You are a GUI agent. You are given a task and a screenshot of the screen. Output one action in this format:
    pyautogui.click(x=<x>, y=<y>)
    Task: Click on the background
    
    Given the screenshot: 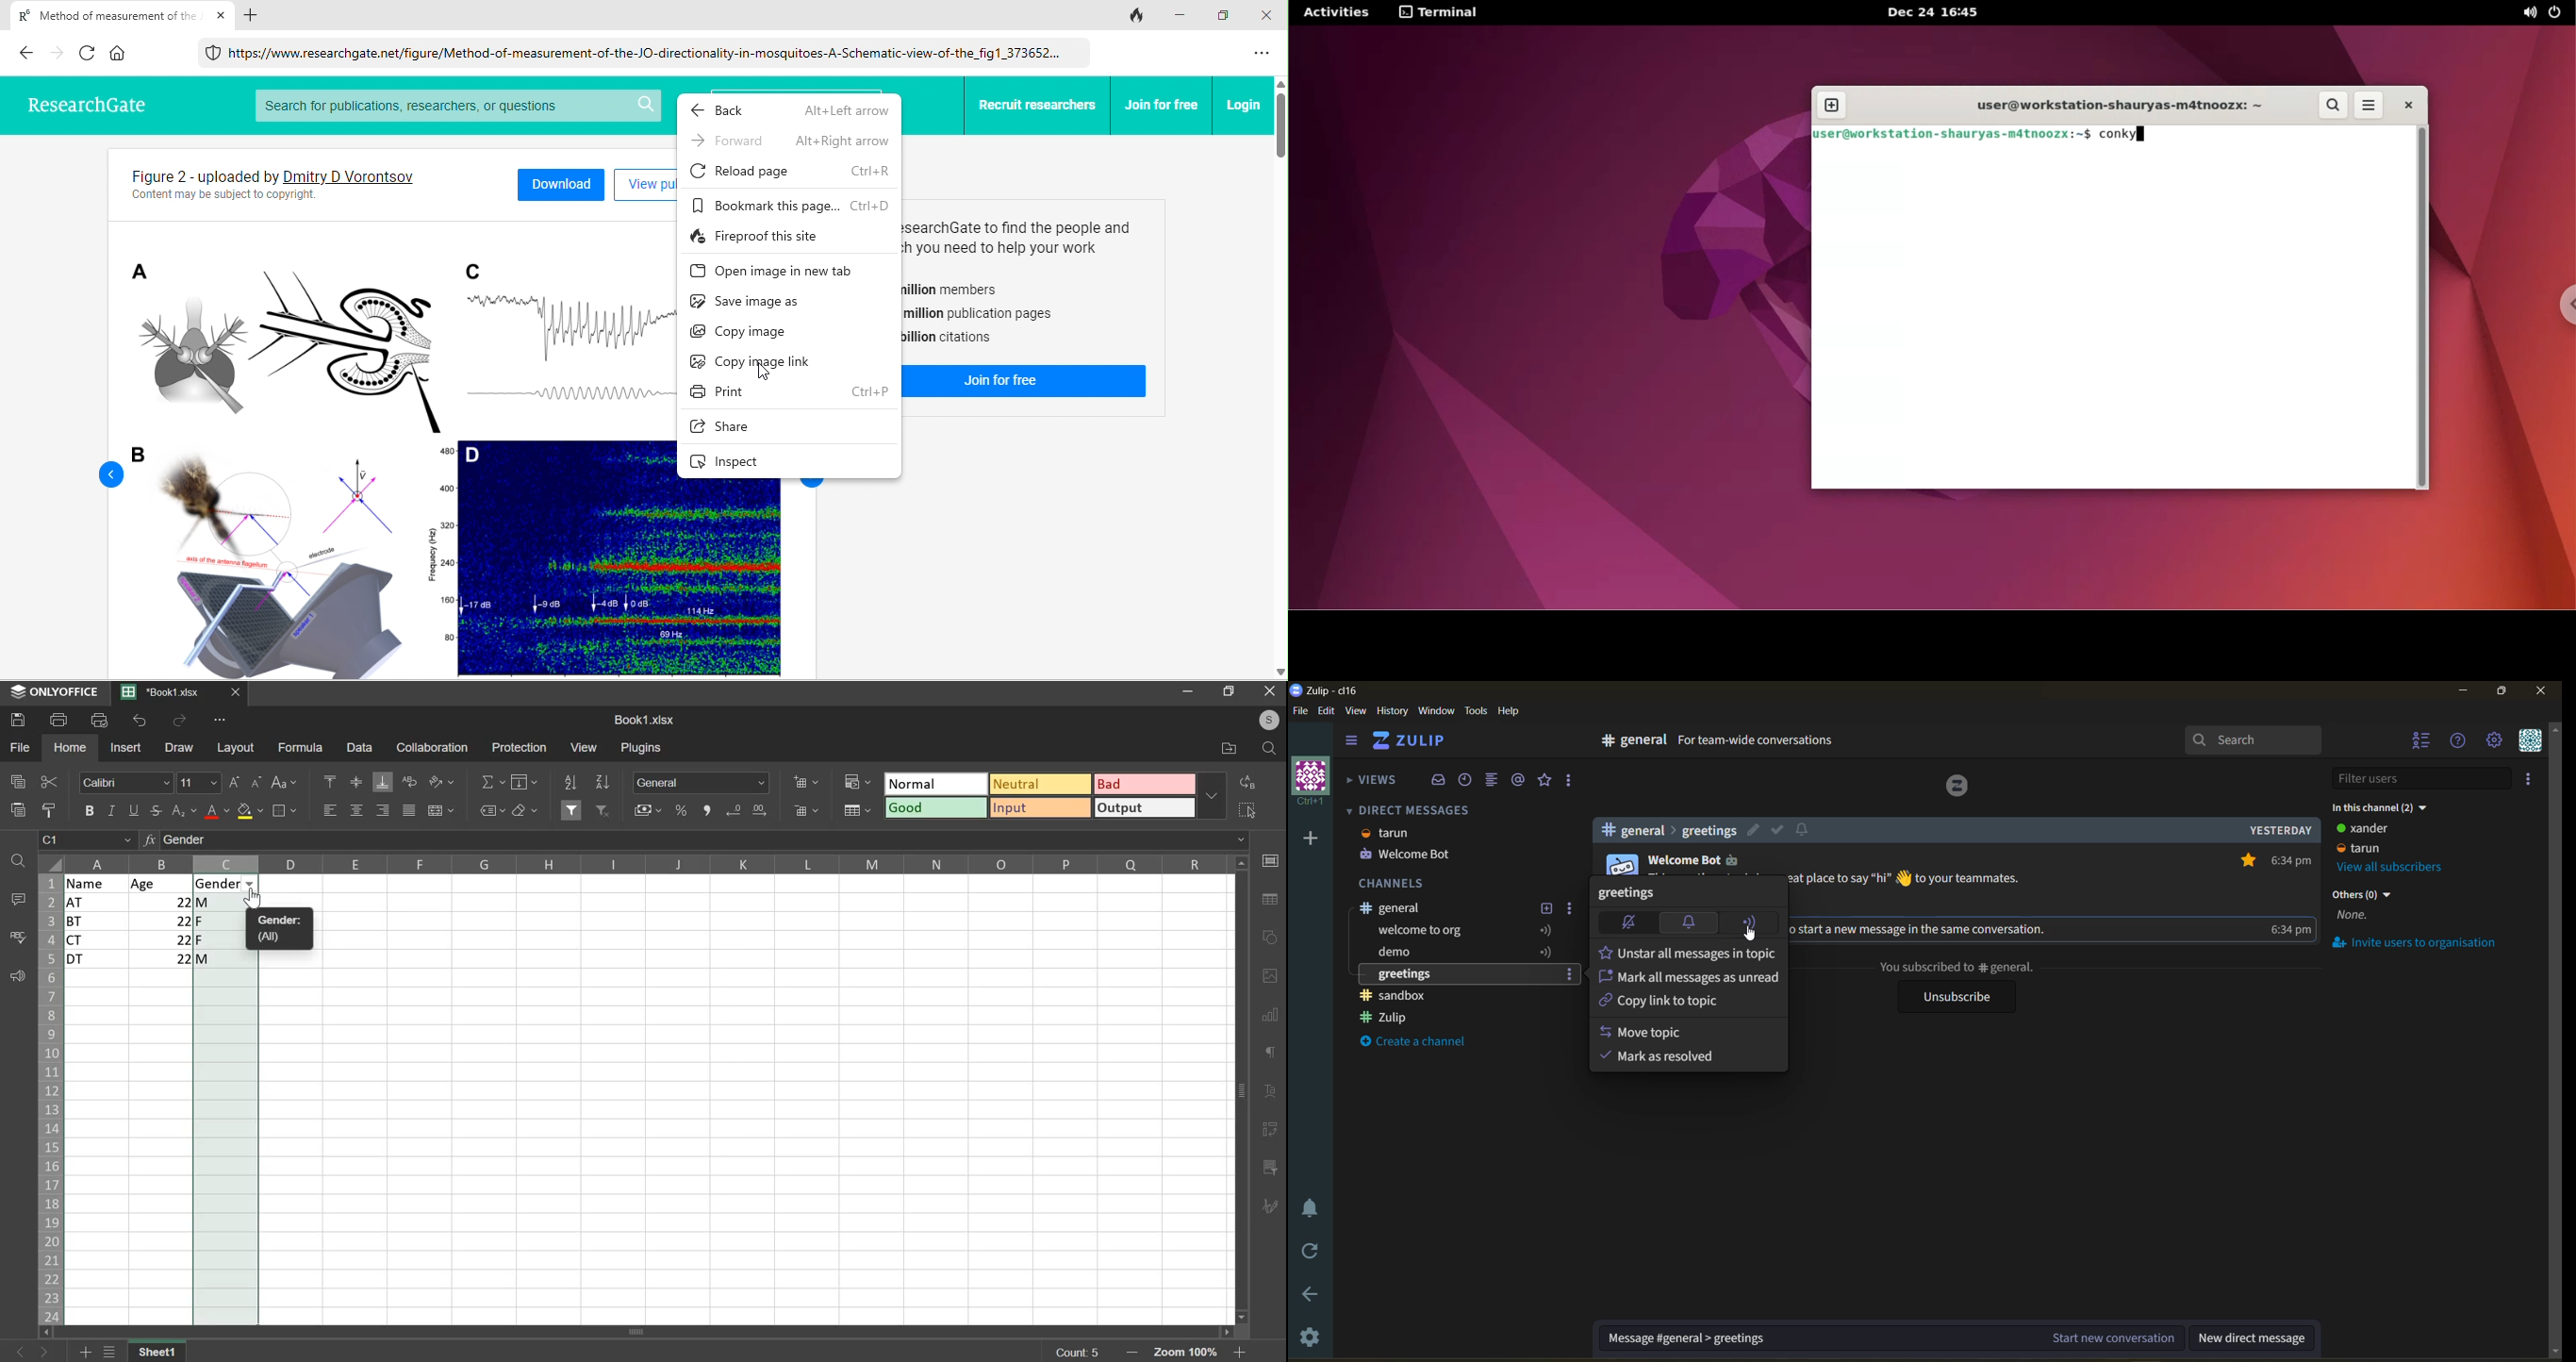 What is the action you would take?
    pyautogui.click(x=250, y=811)
    